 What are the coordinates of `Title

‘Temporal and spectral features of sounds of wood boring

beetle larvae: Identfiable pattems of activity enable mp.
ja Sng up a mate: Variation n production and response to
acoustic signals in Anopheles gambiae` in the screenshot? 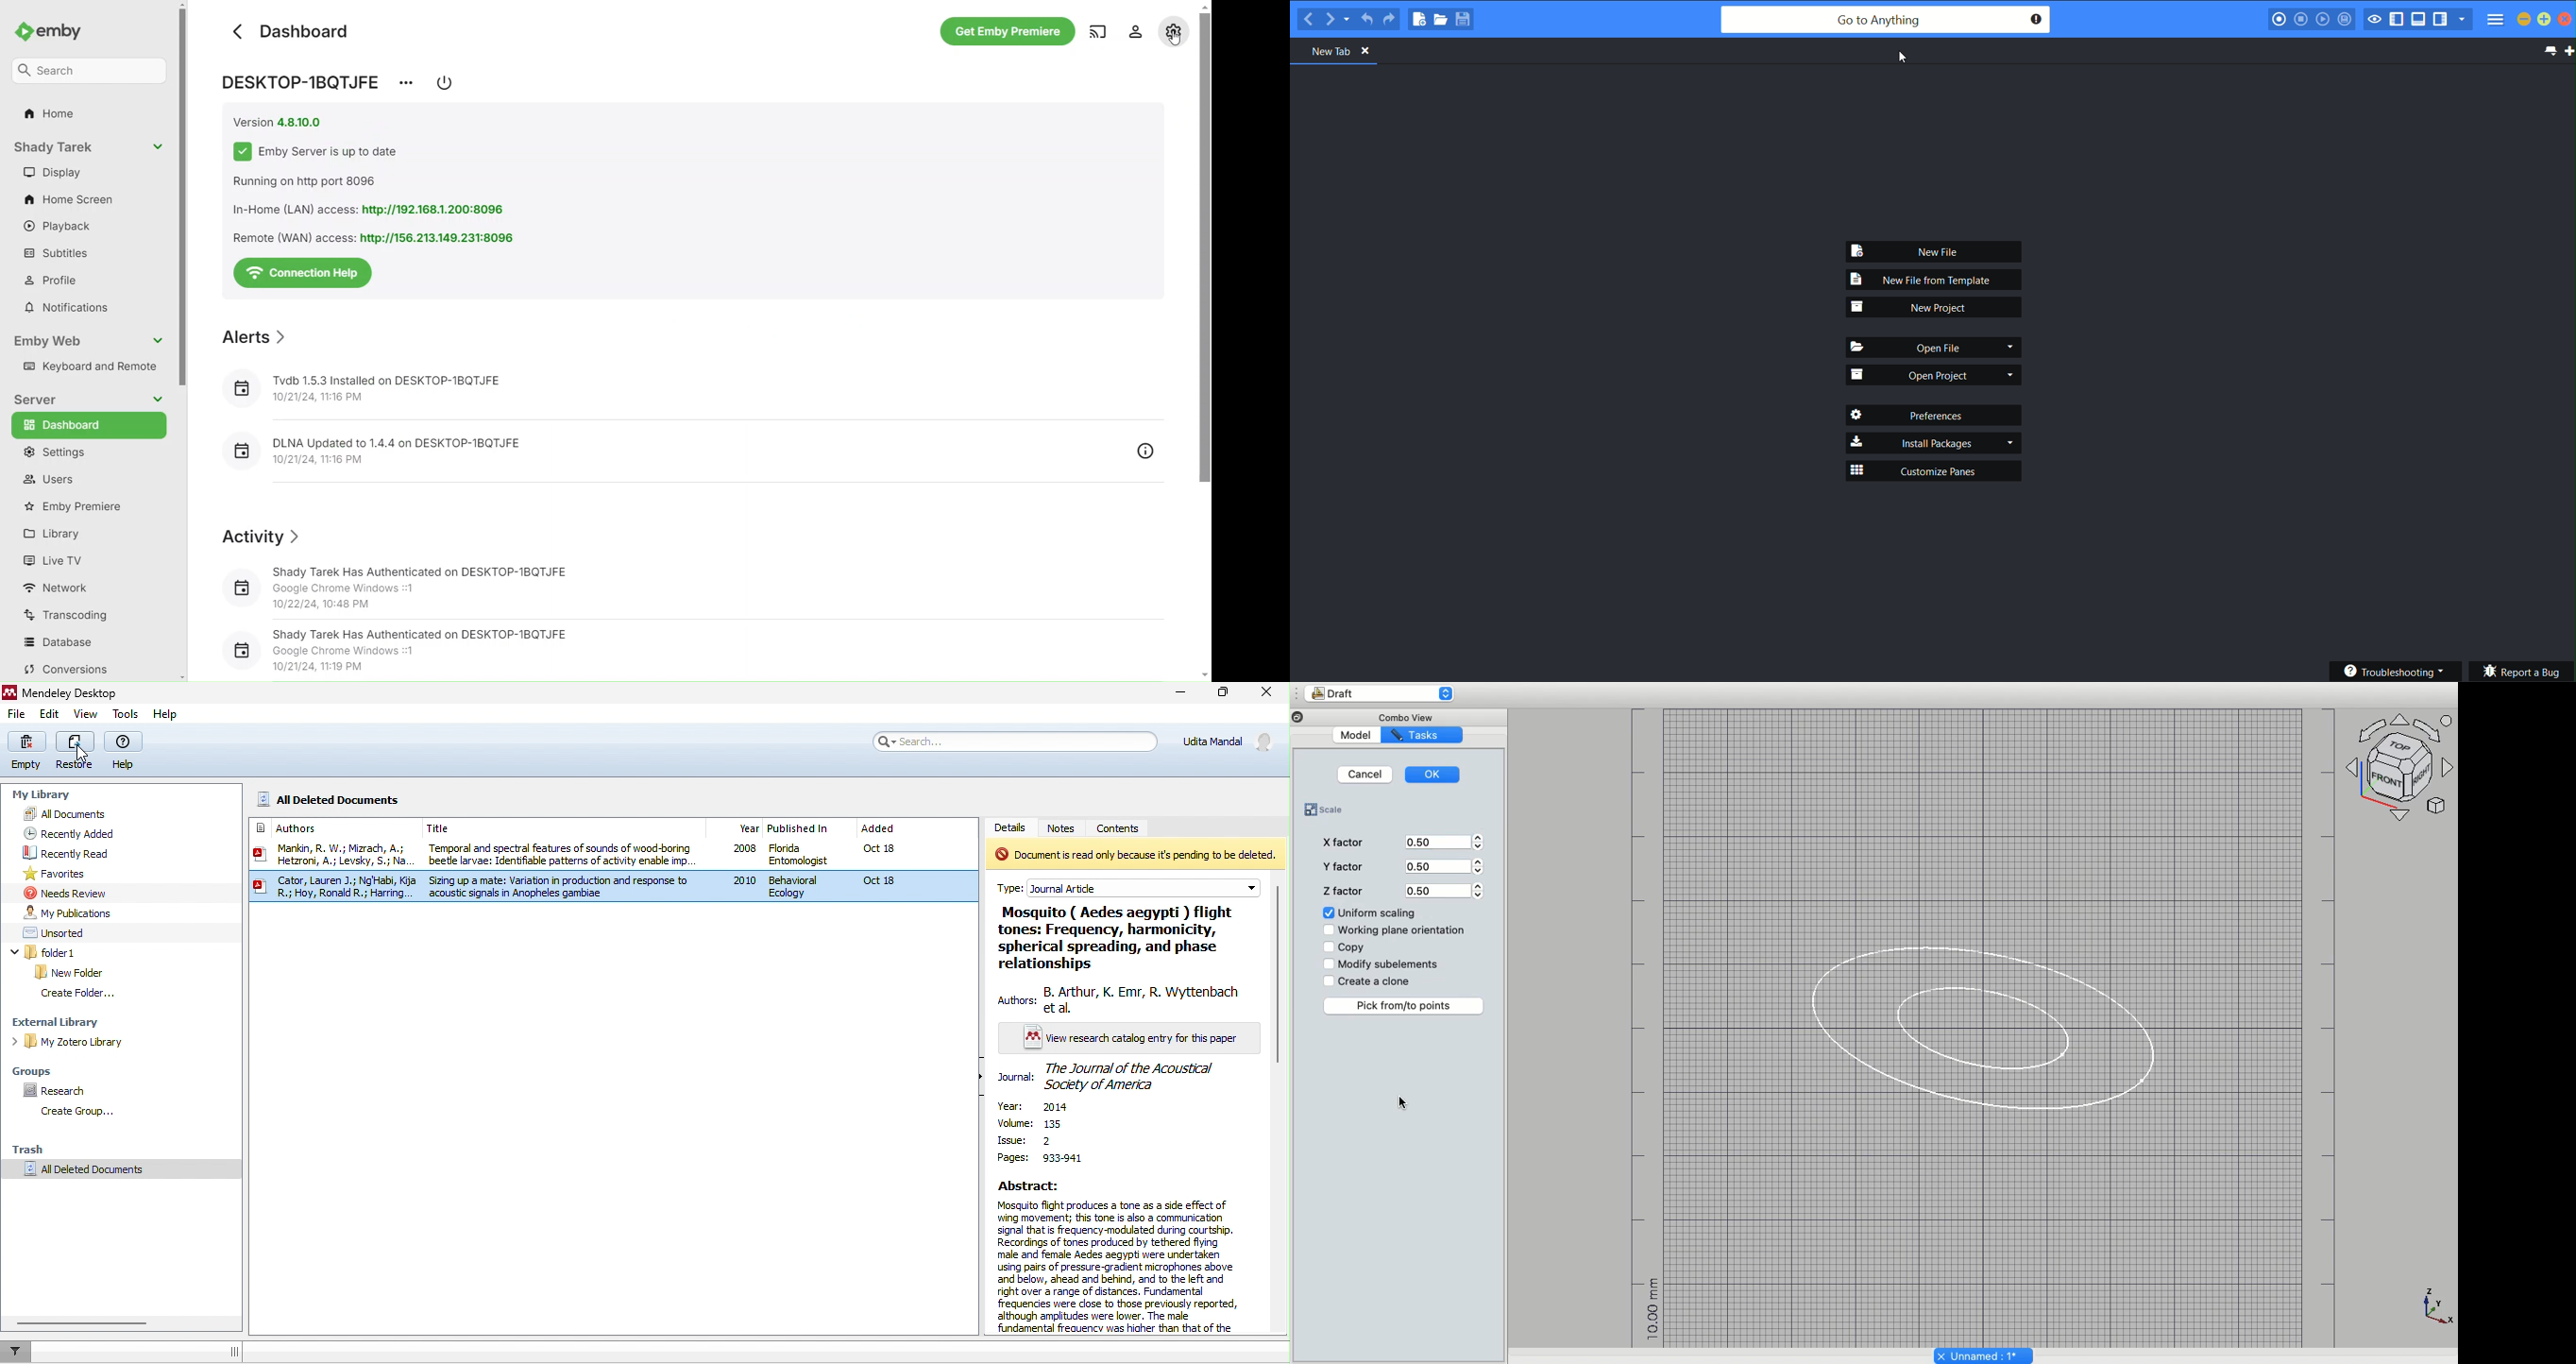 It's located at (567, 861).